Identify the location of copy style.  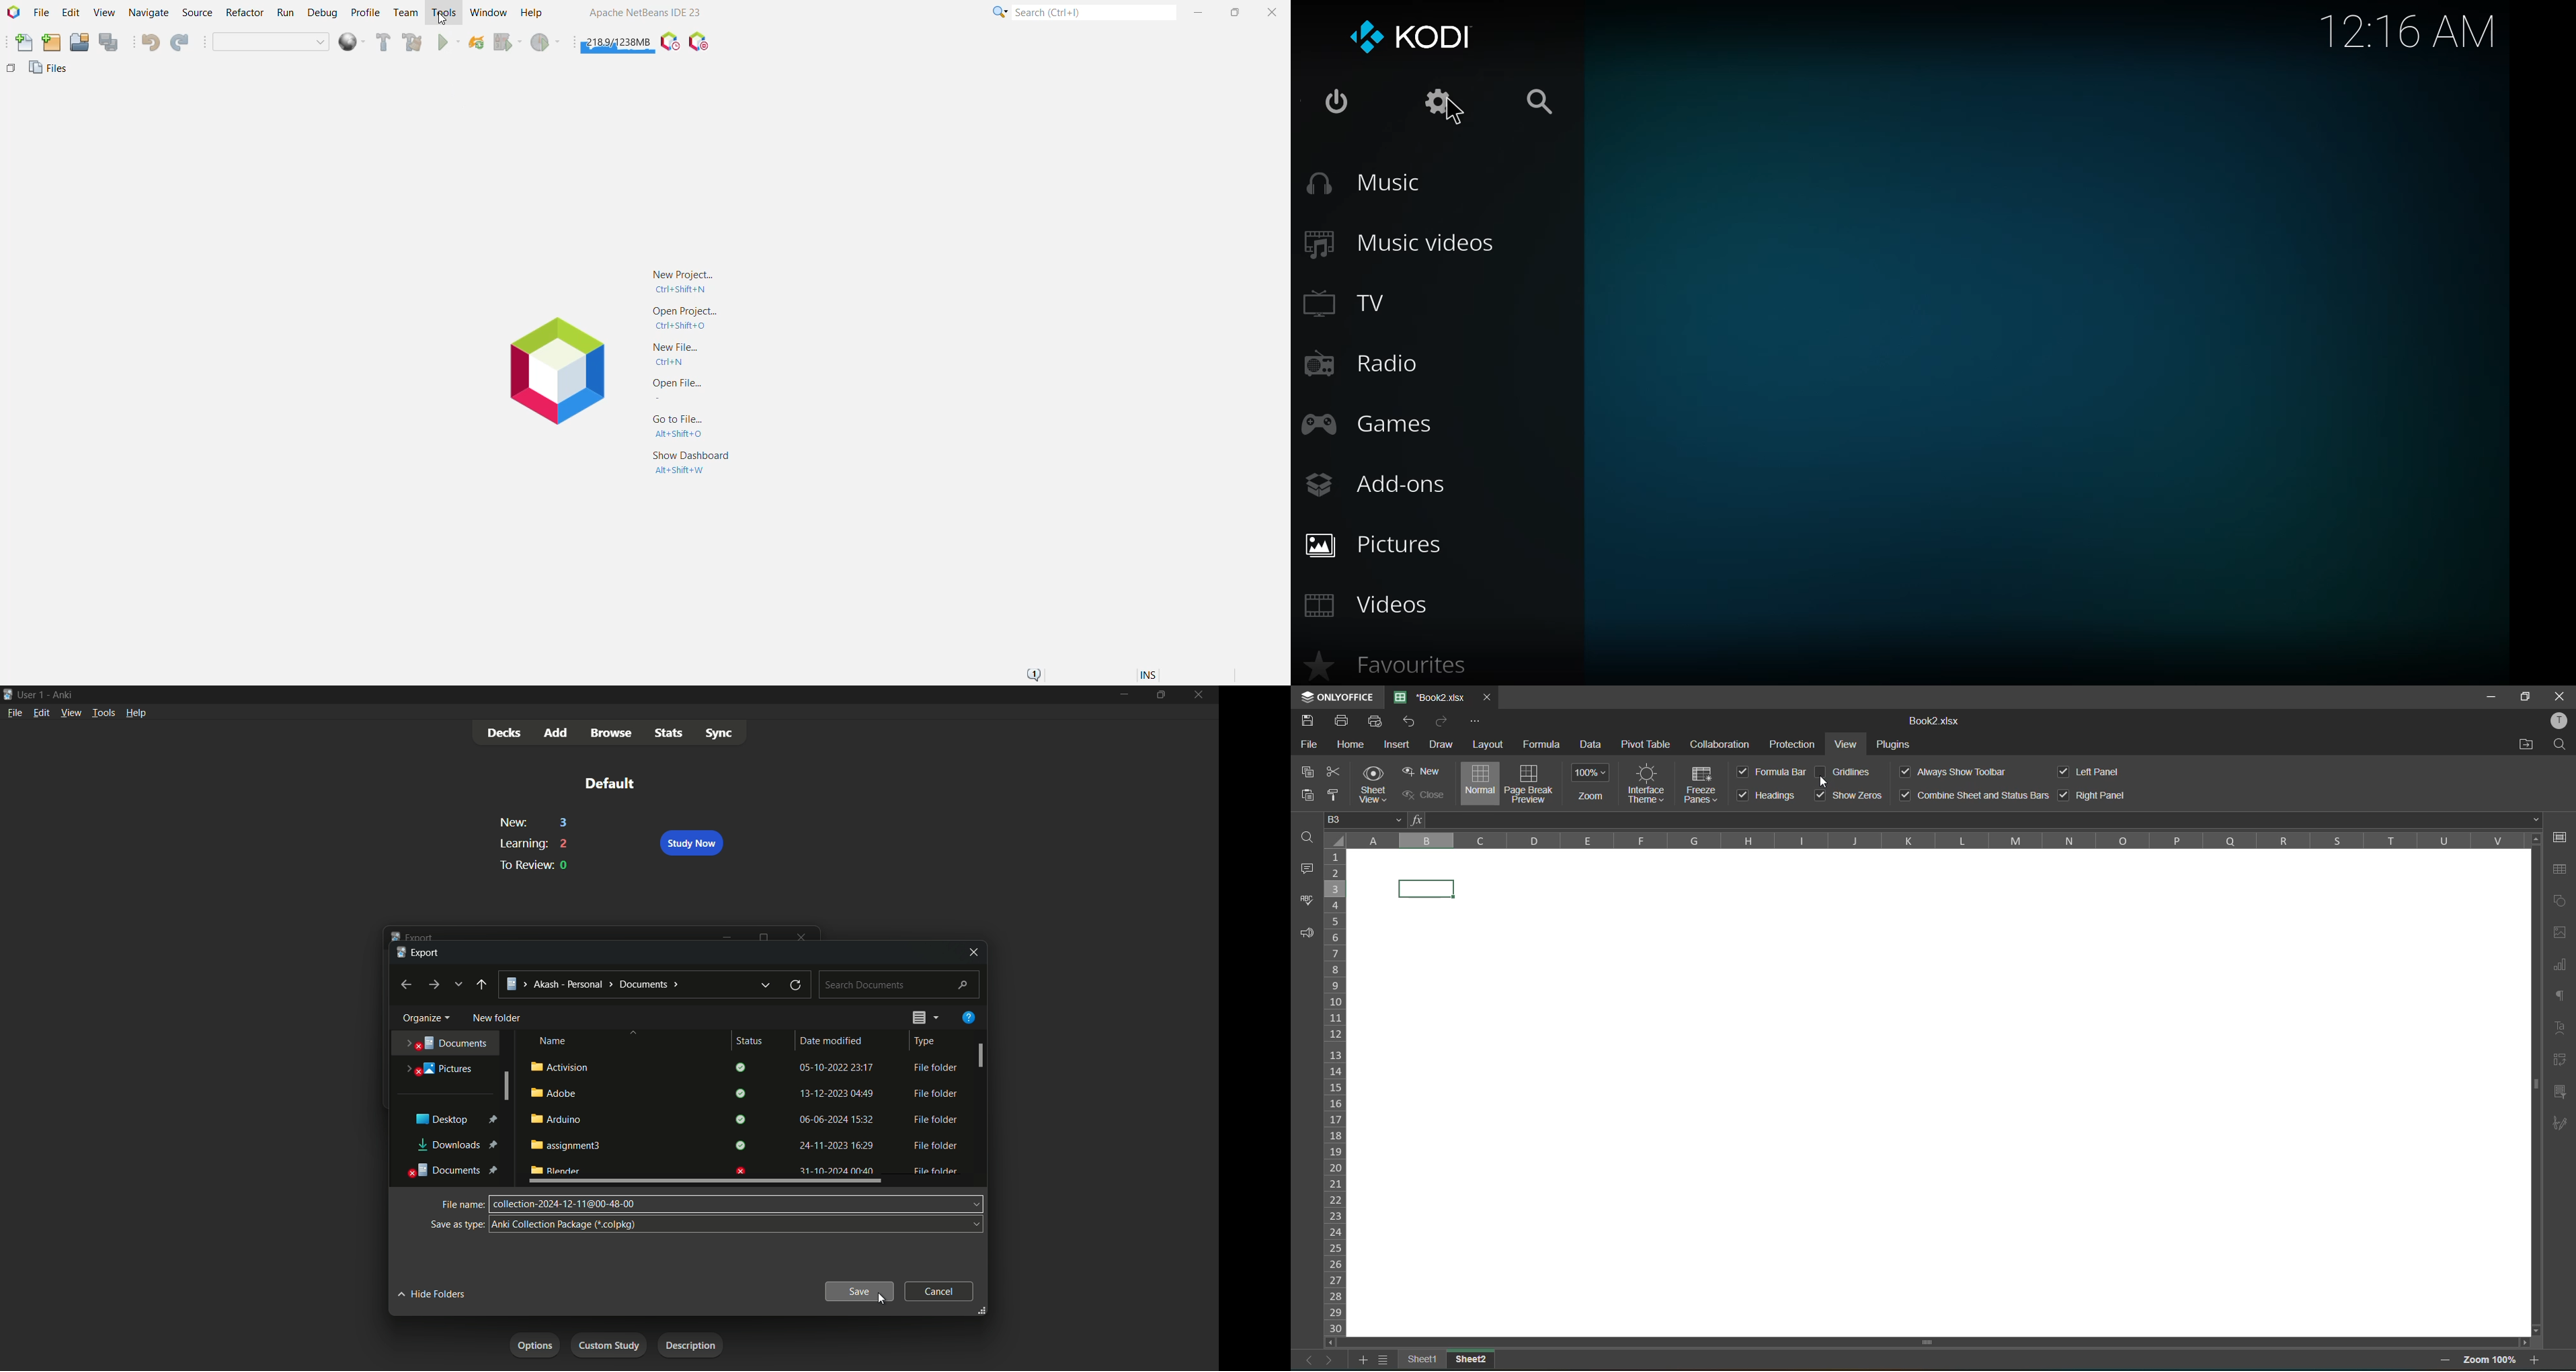
(1332, 794).